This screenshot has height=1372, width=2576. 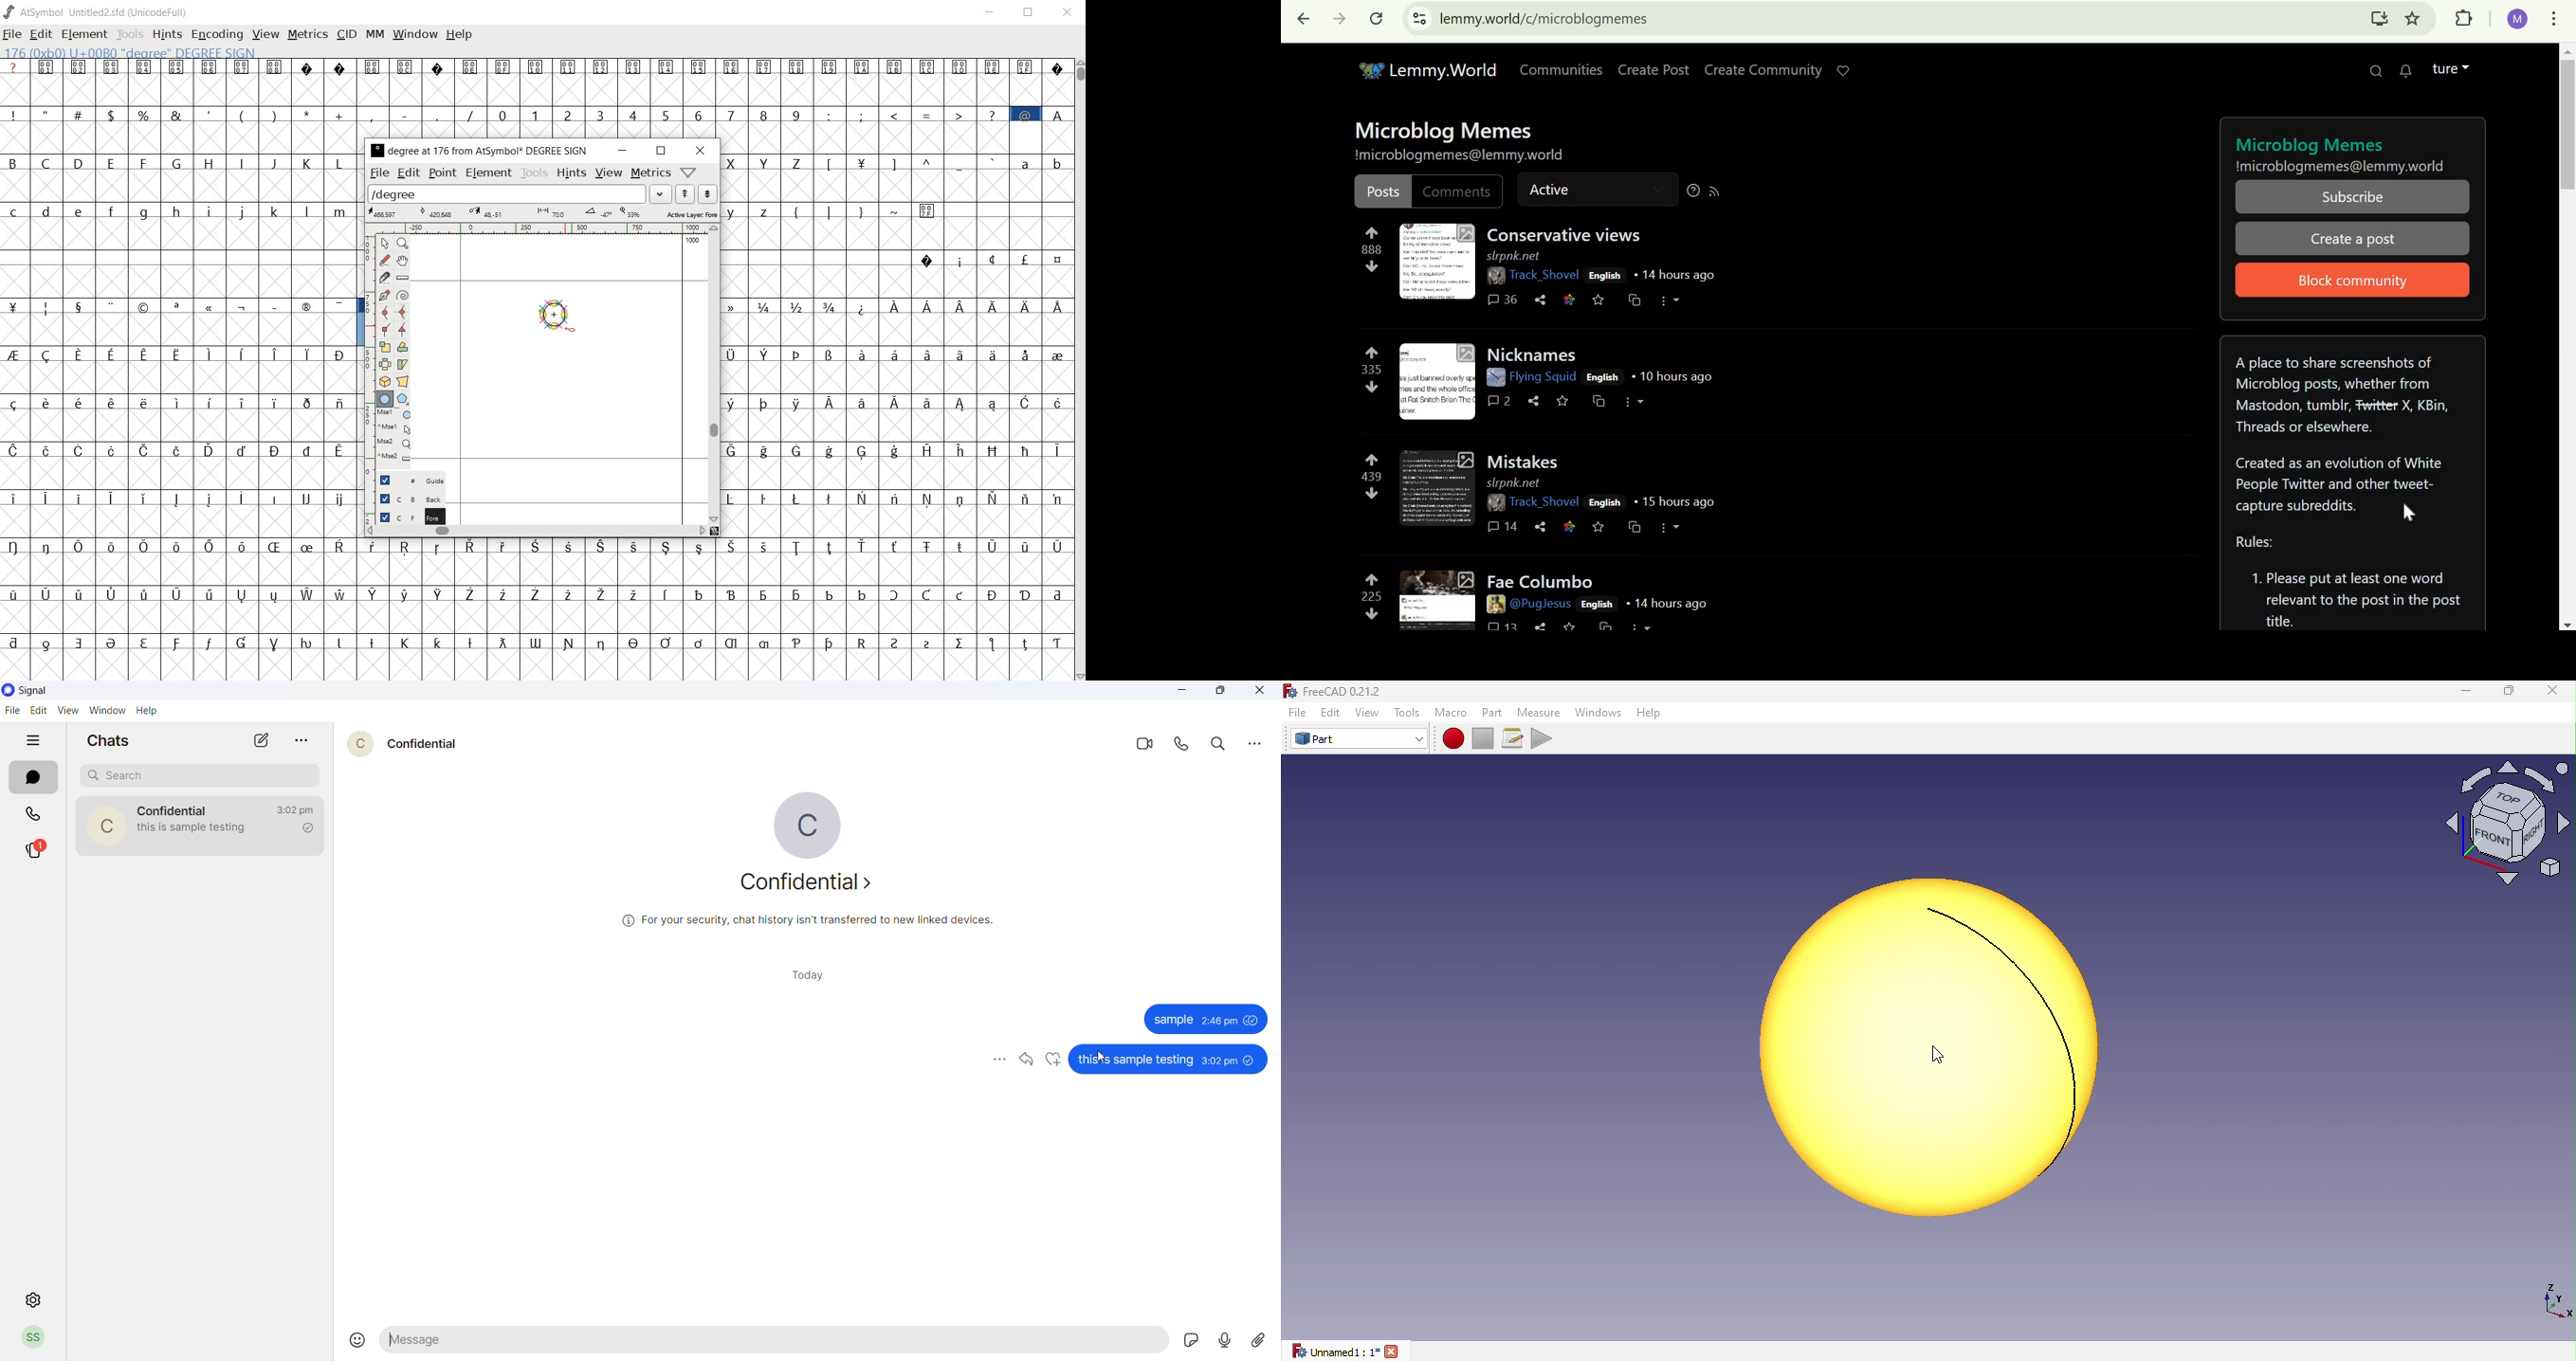 I want to click on Maximize, so click(x=2509, y=693).